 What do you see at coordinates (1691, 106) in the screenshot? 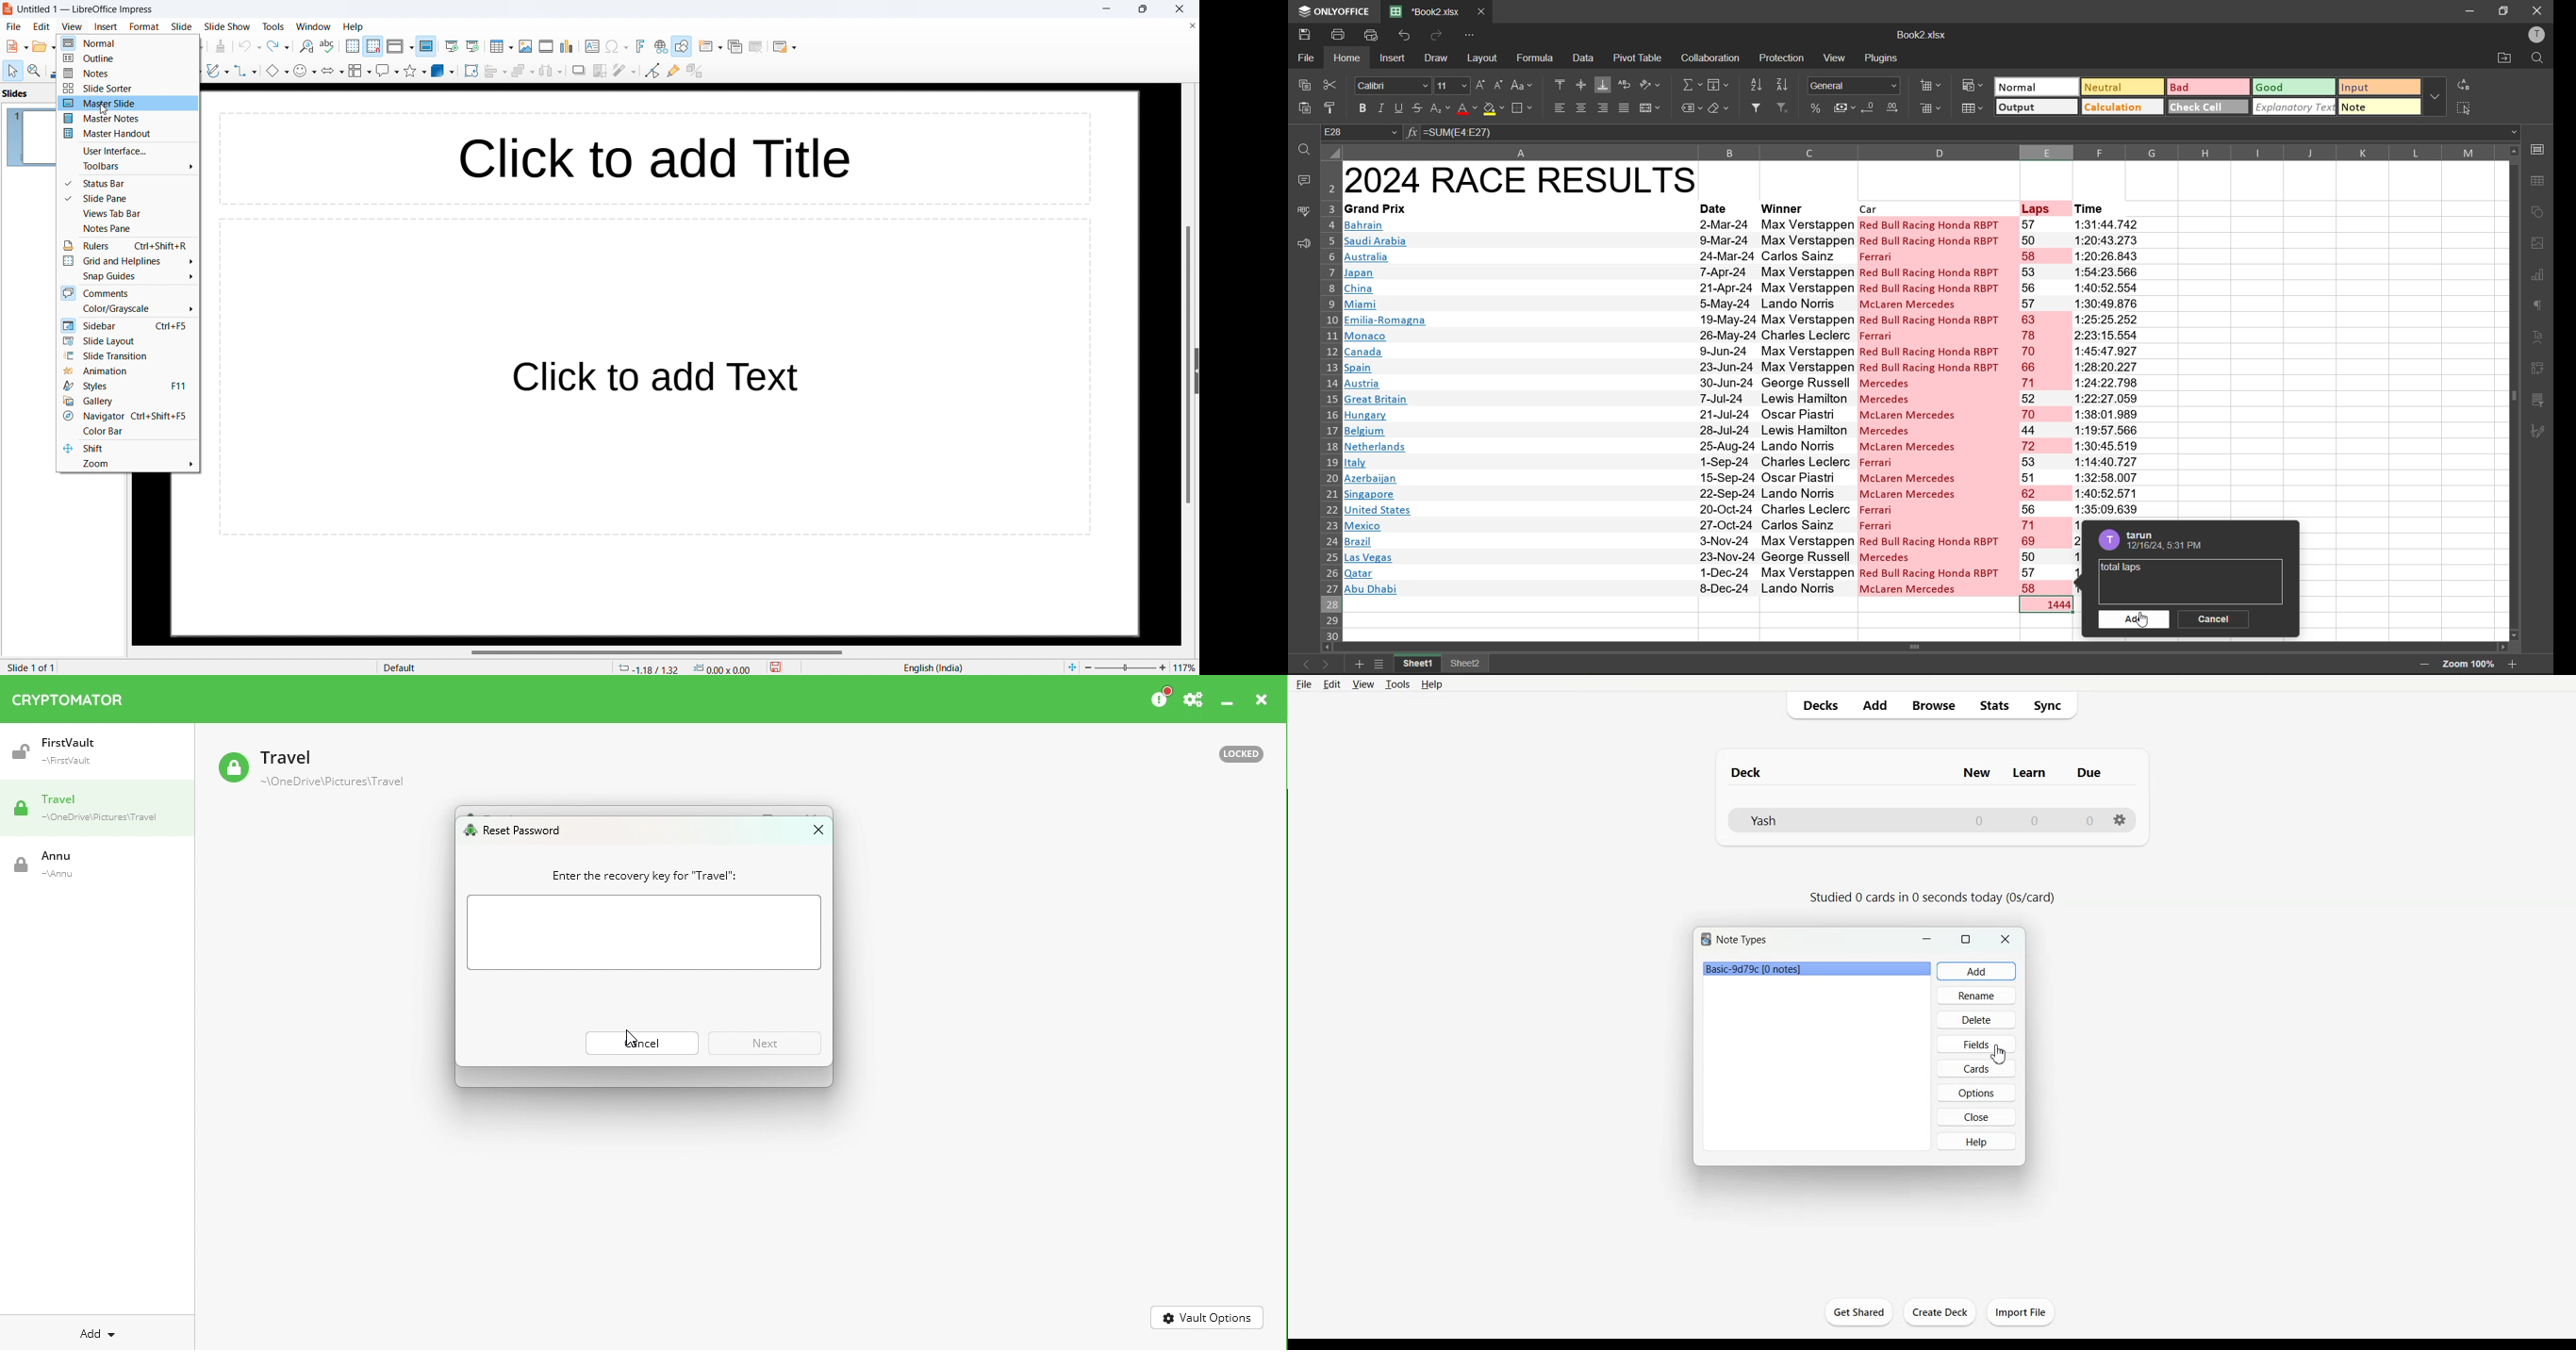
I see `named ranges` at bounding box center [1691, 106].